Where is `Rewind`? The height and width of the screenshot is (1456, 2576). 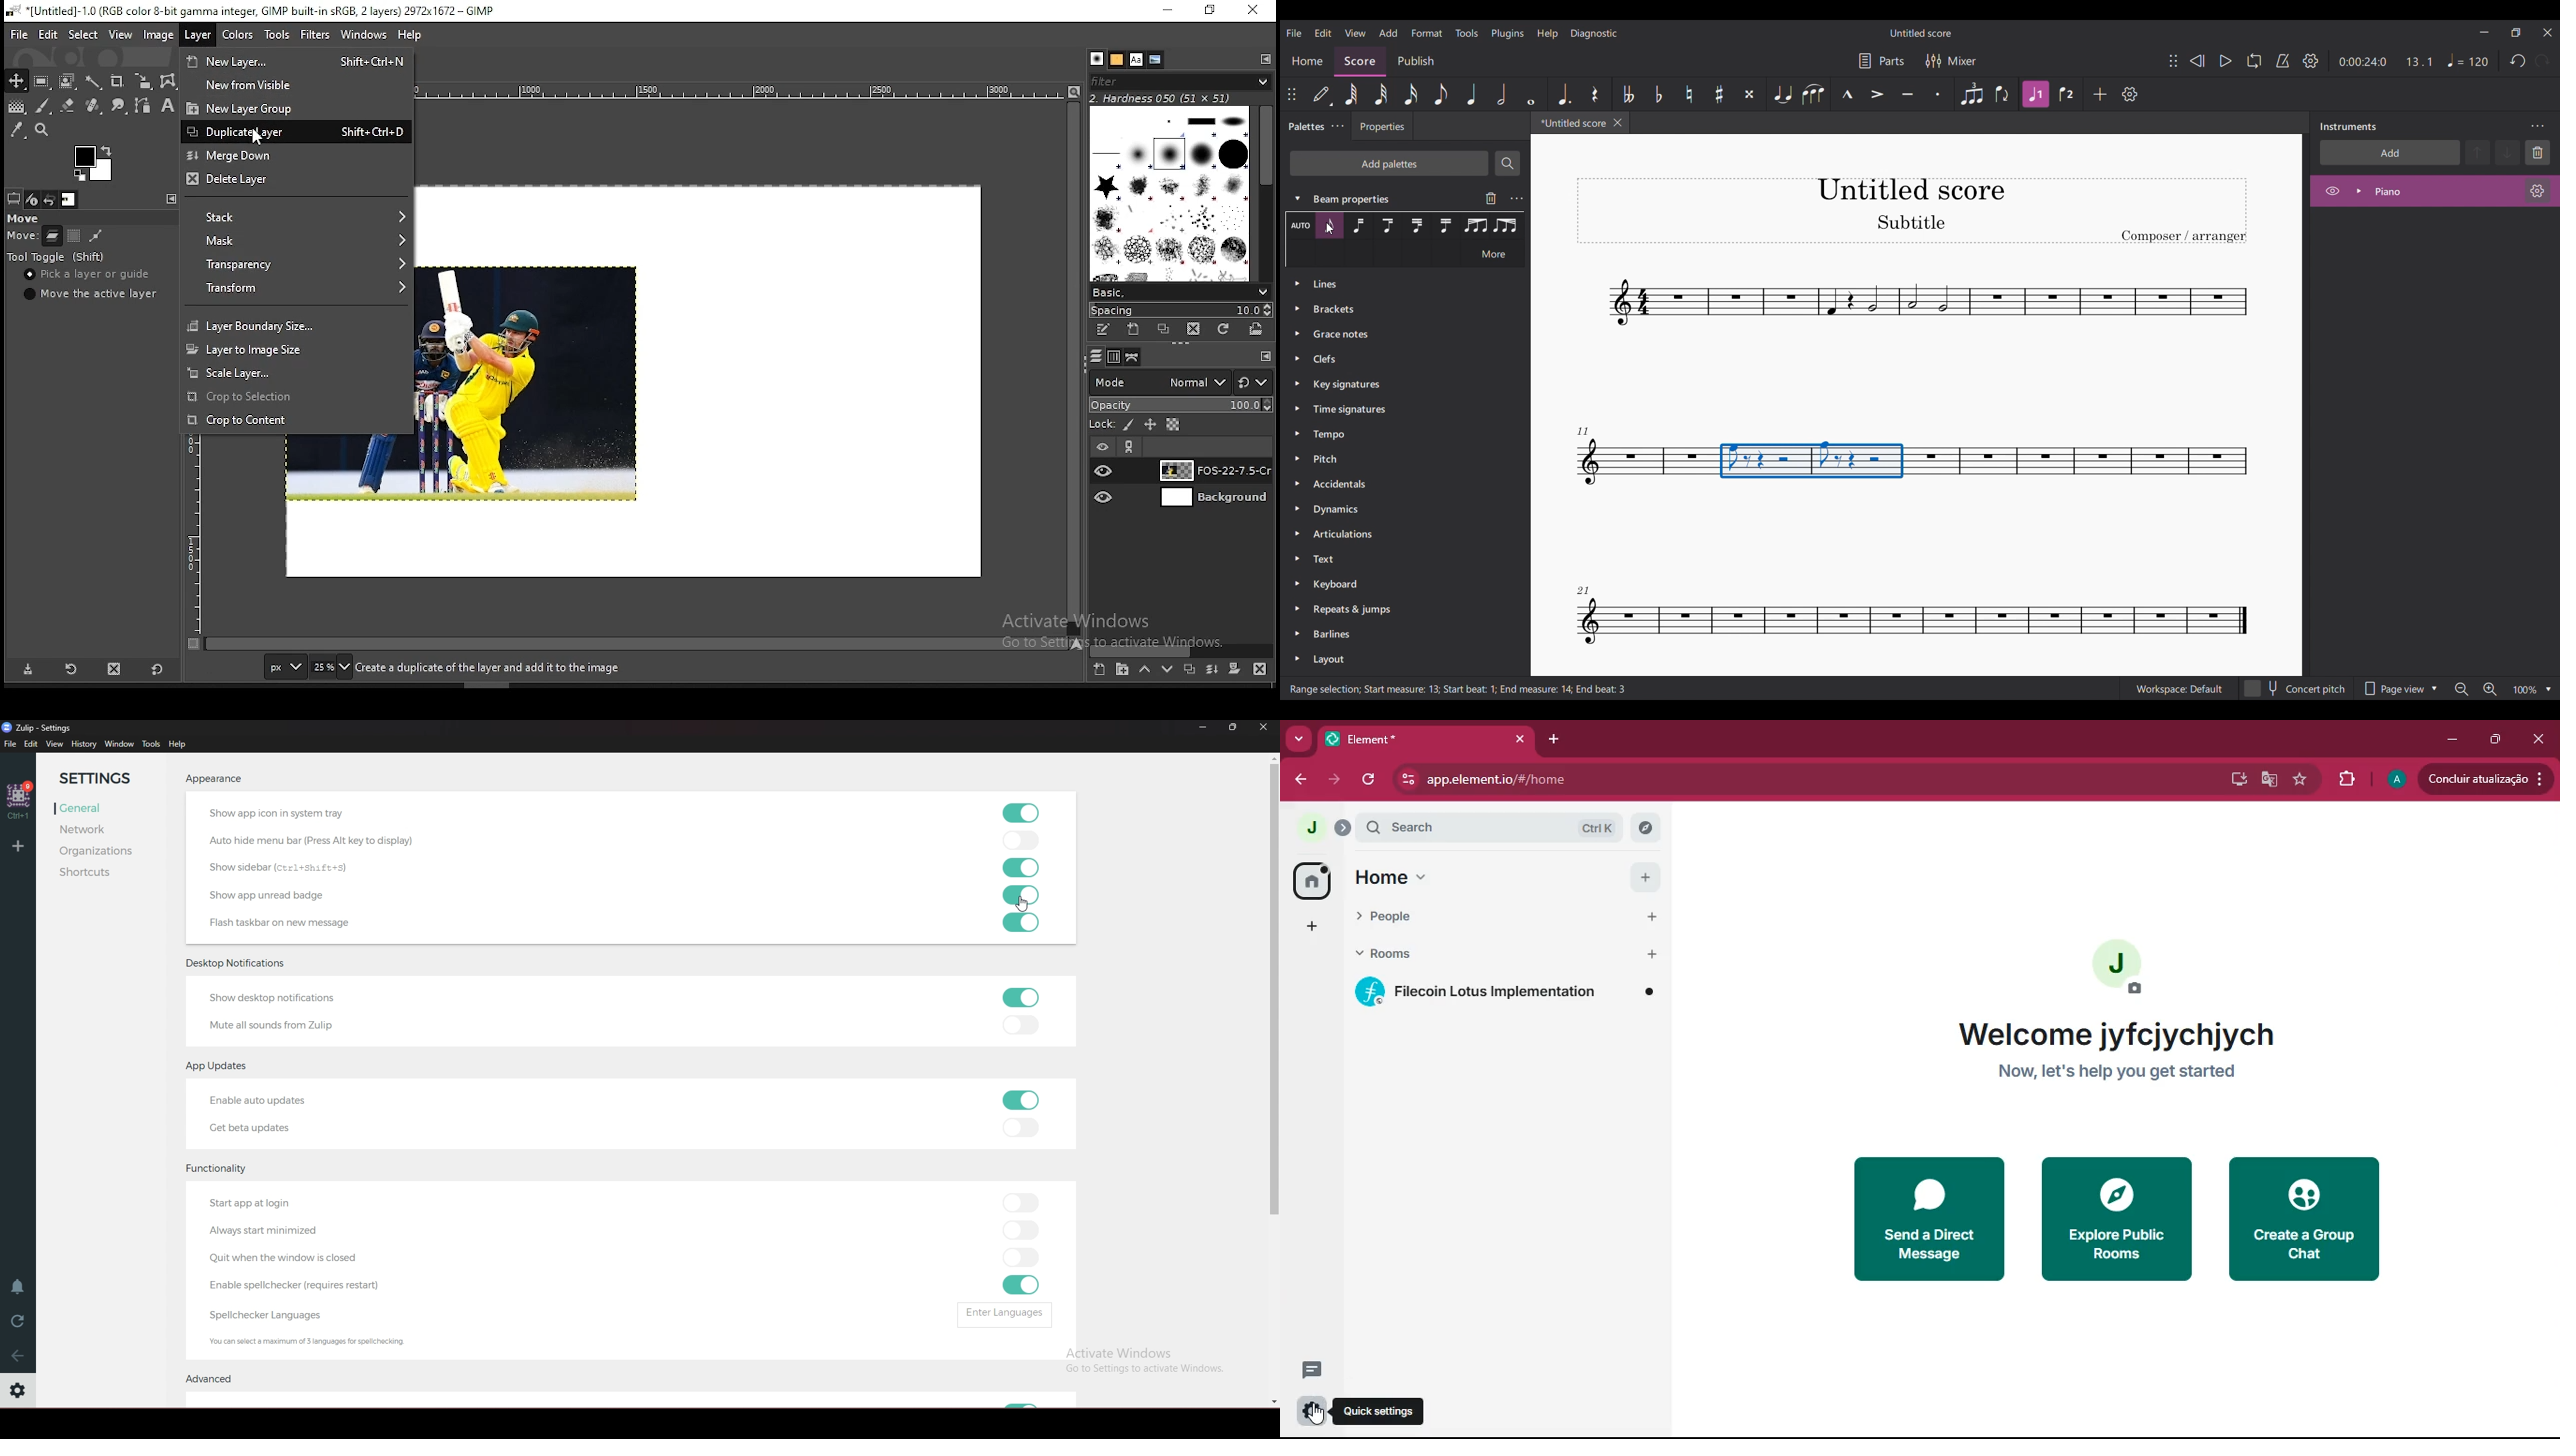 Rewind is located at coordinates (2197, 61).